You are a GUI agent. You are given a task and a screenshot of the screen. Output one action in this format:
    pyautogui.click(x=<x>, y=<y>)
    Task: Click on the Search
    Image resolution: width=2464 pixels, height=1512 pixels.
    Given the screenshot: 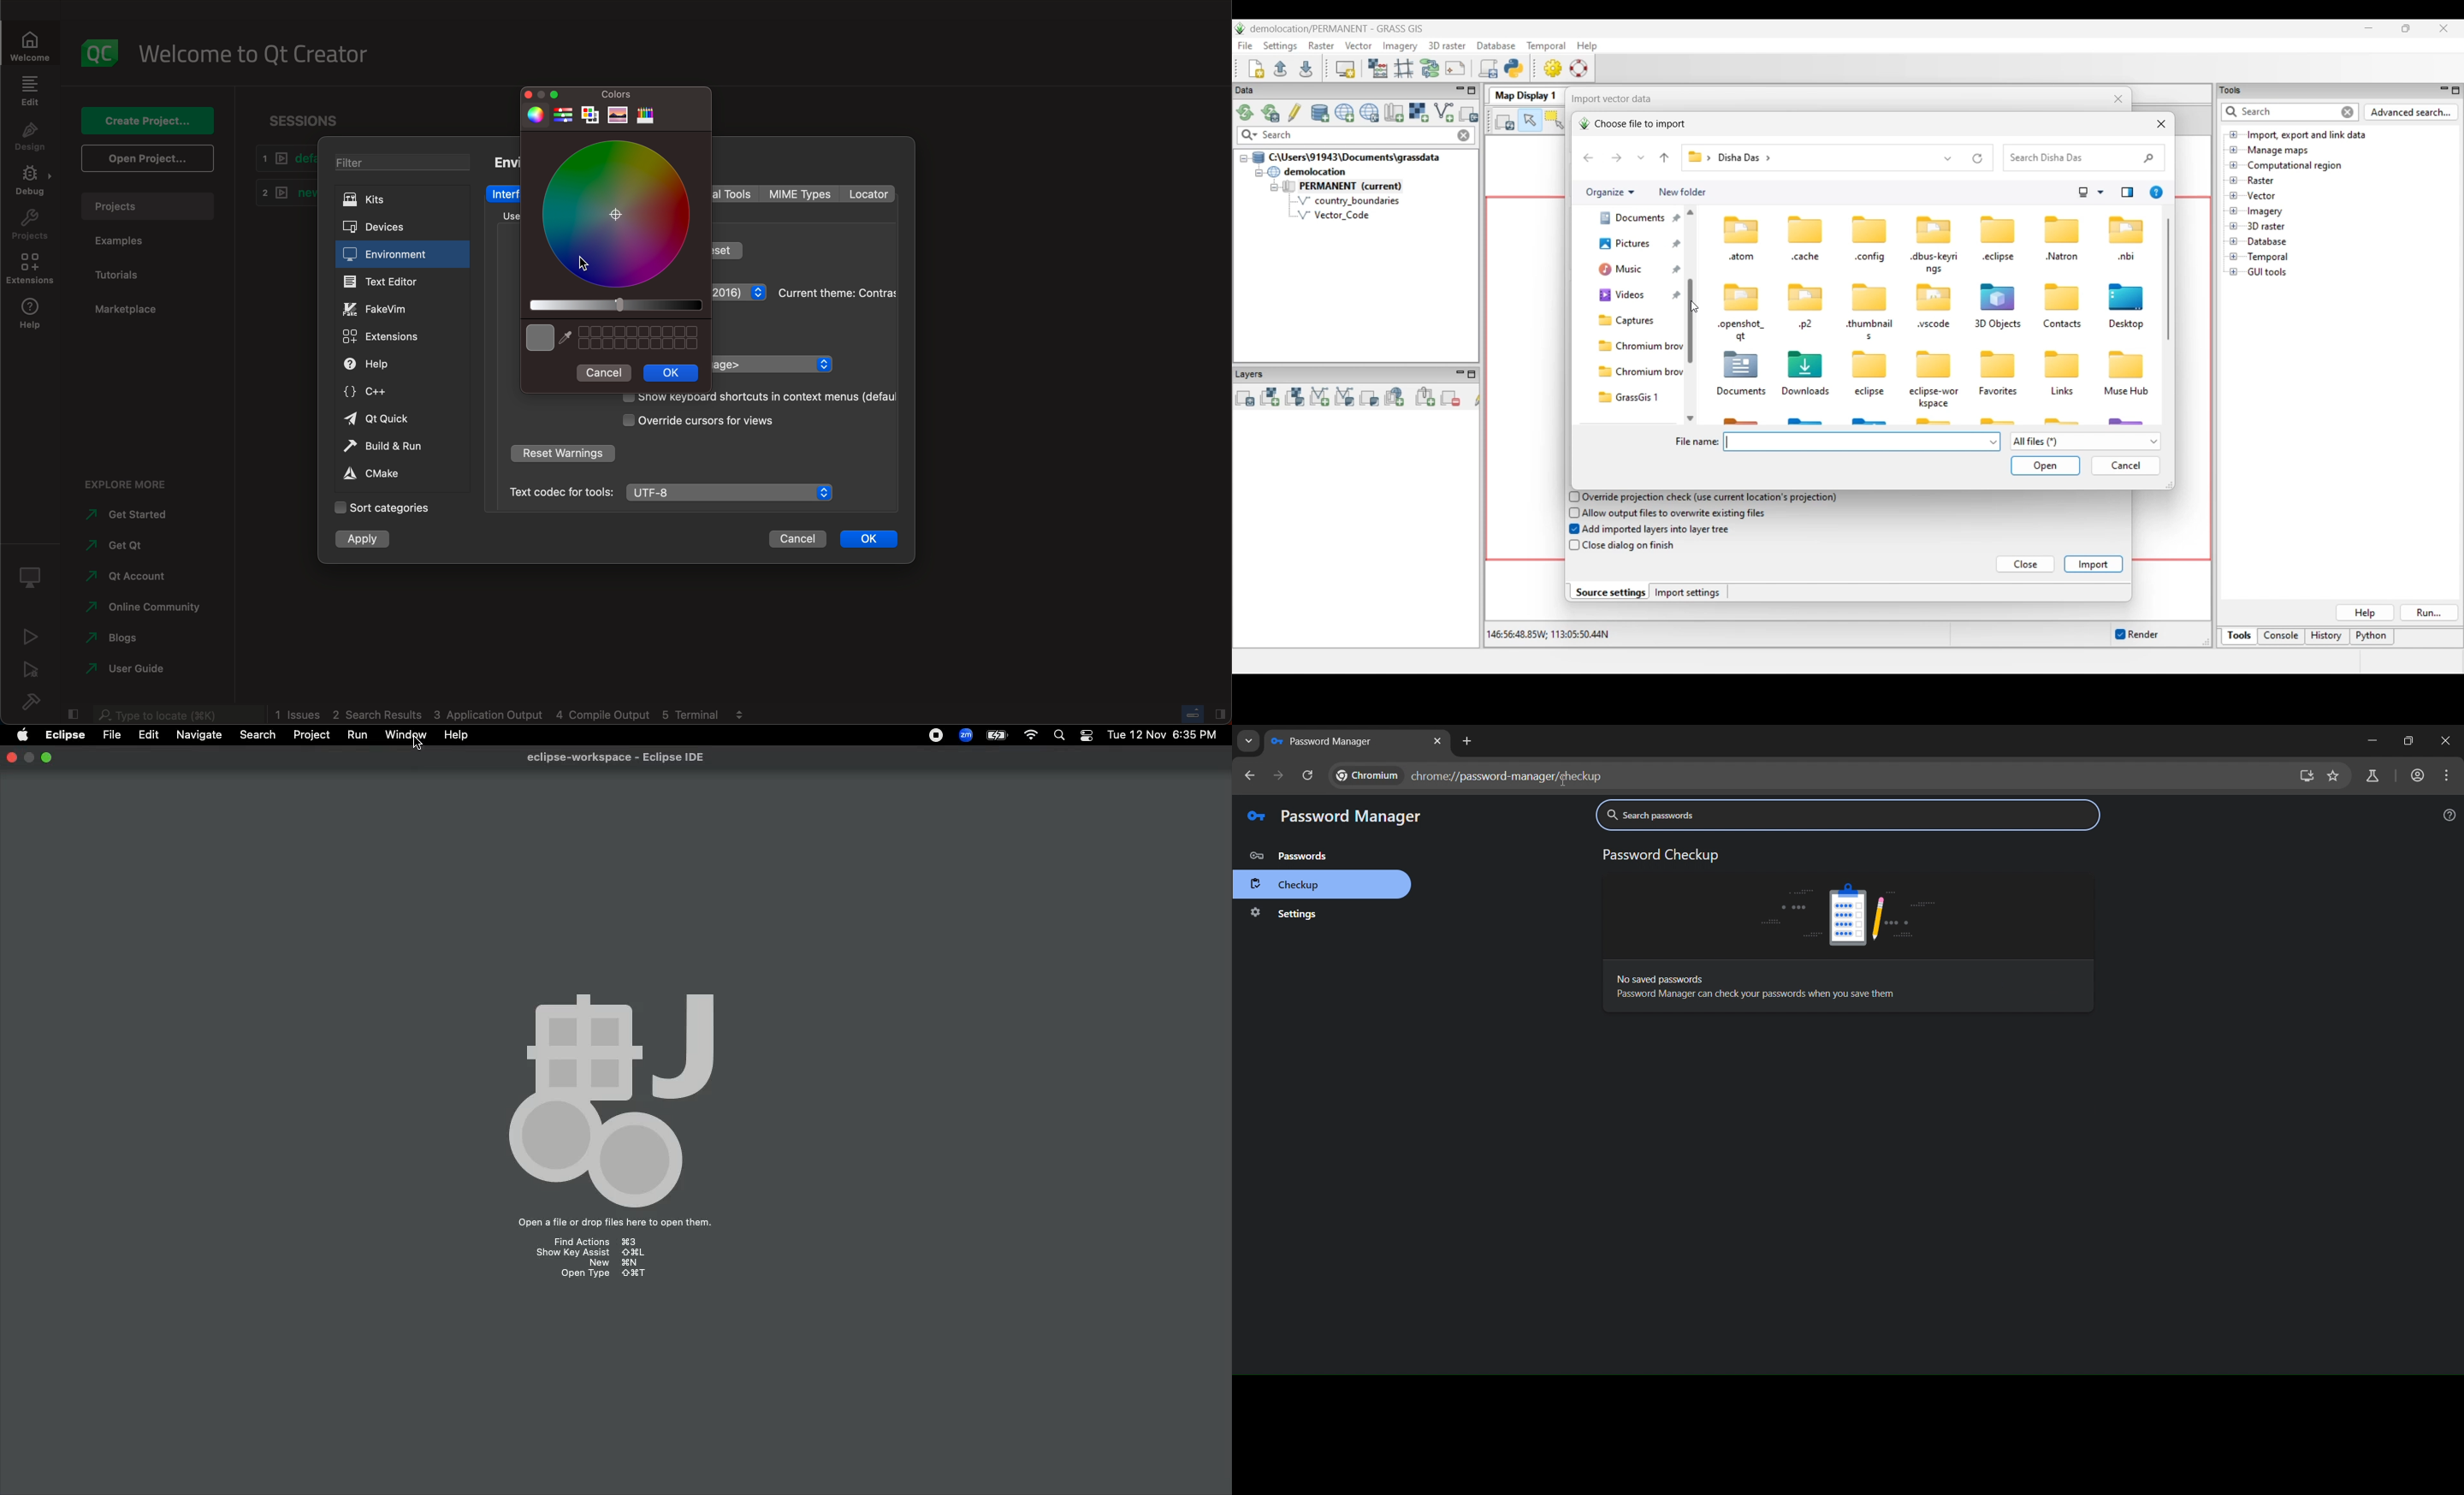 What is the action you would take?
    pyautogui.click(x=256, y=734)
    